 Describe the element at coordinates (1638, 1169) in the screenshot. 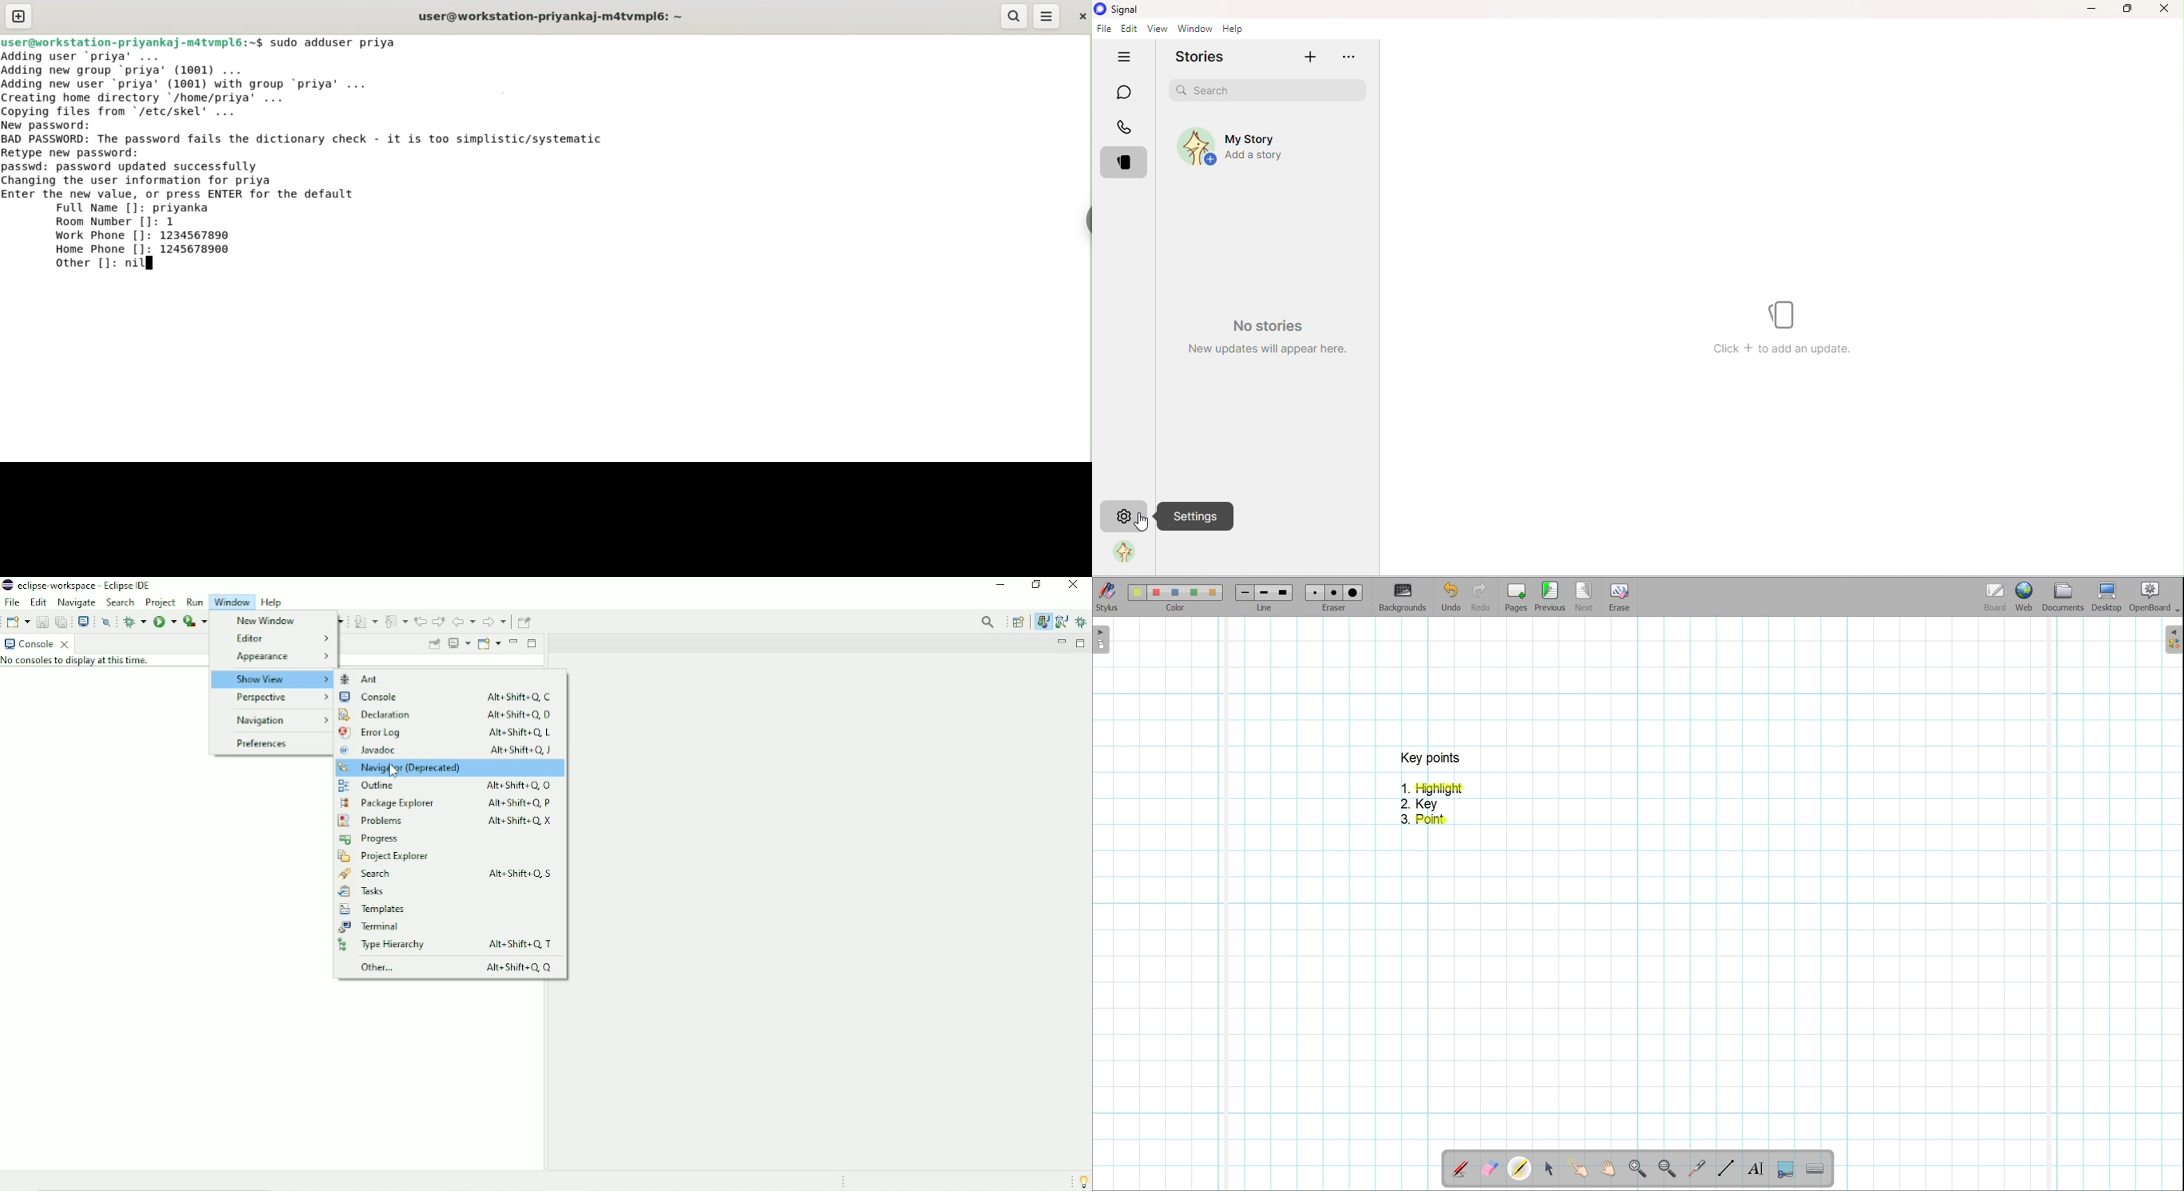

I see `Zoom in` at that location.